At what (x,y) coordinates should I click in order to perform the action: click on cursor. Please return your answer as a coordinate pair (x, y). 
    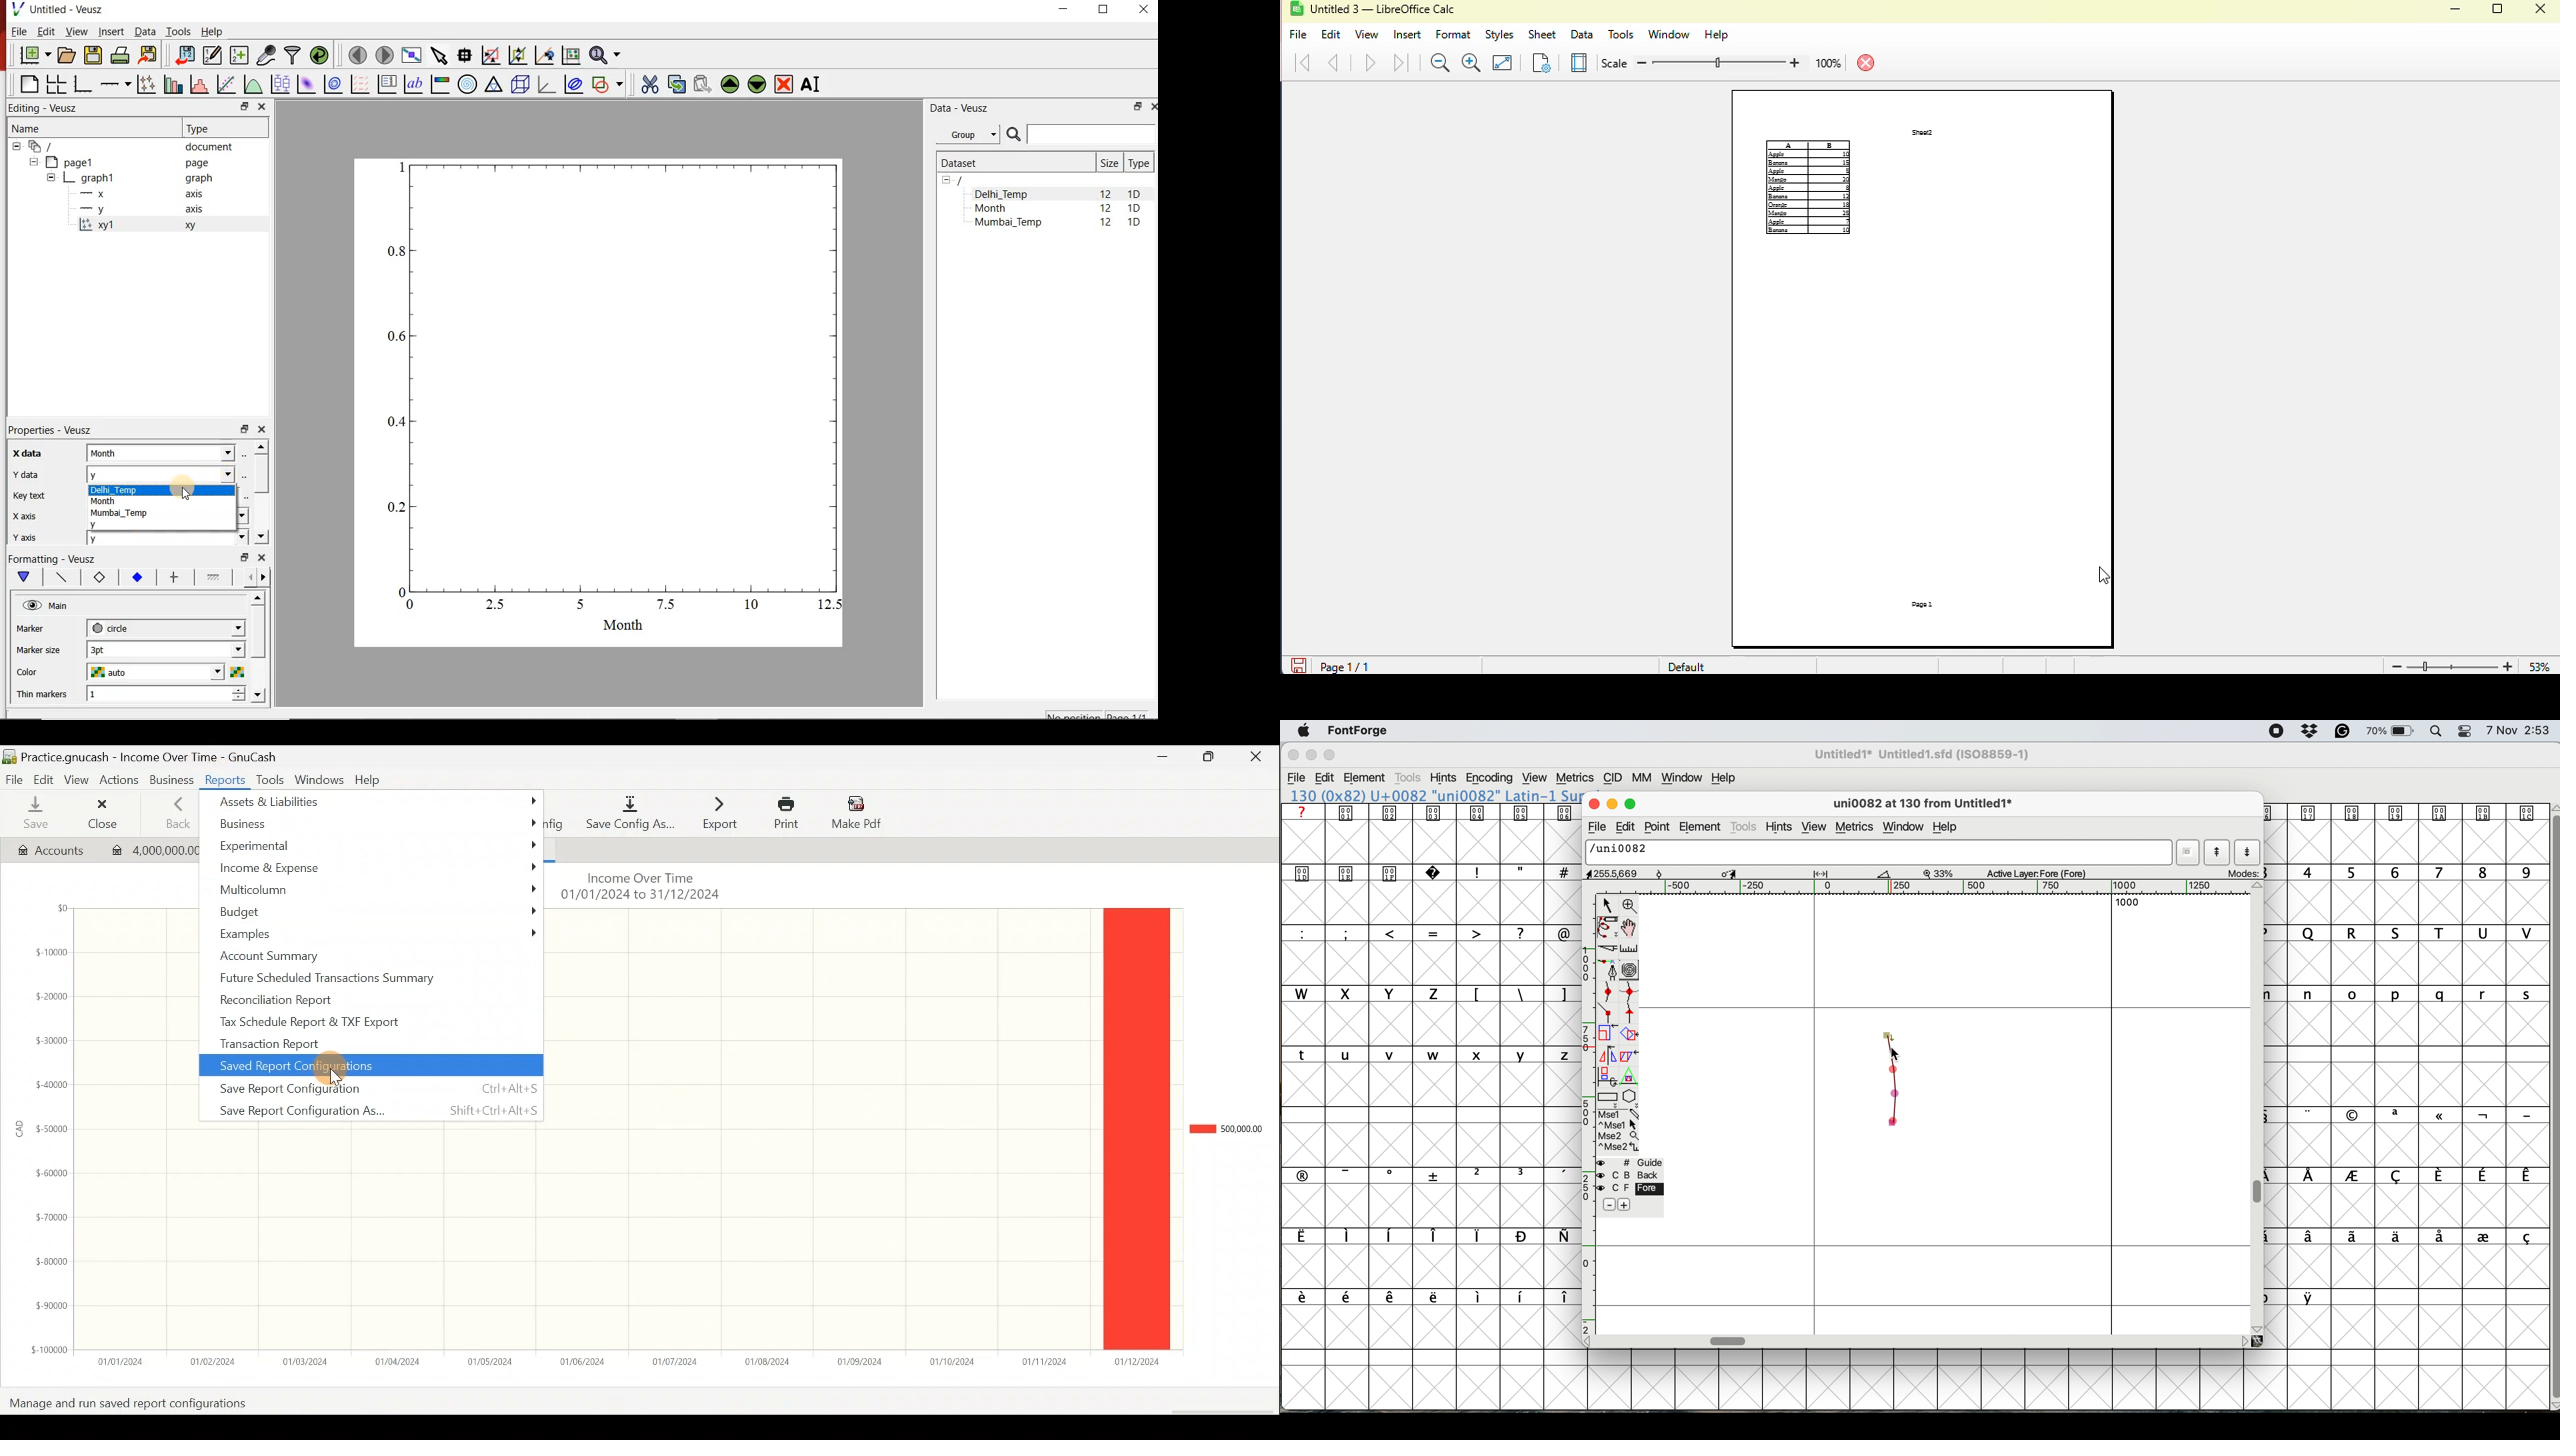
    Looking at the image, I should click on (1896, 1052).